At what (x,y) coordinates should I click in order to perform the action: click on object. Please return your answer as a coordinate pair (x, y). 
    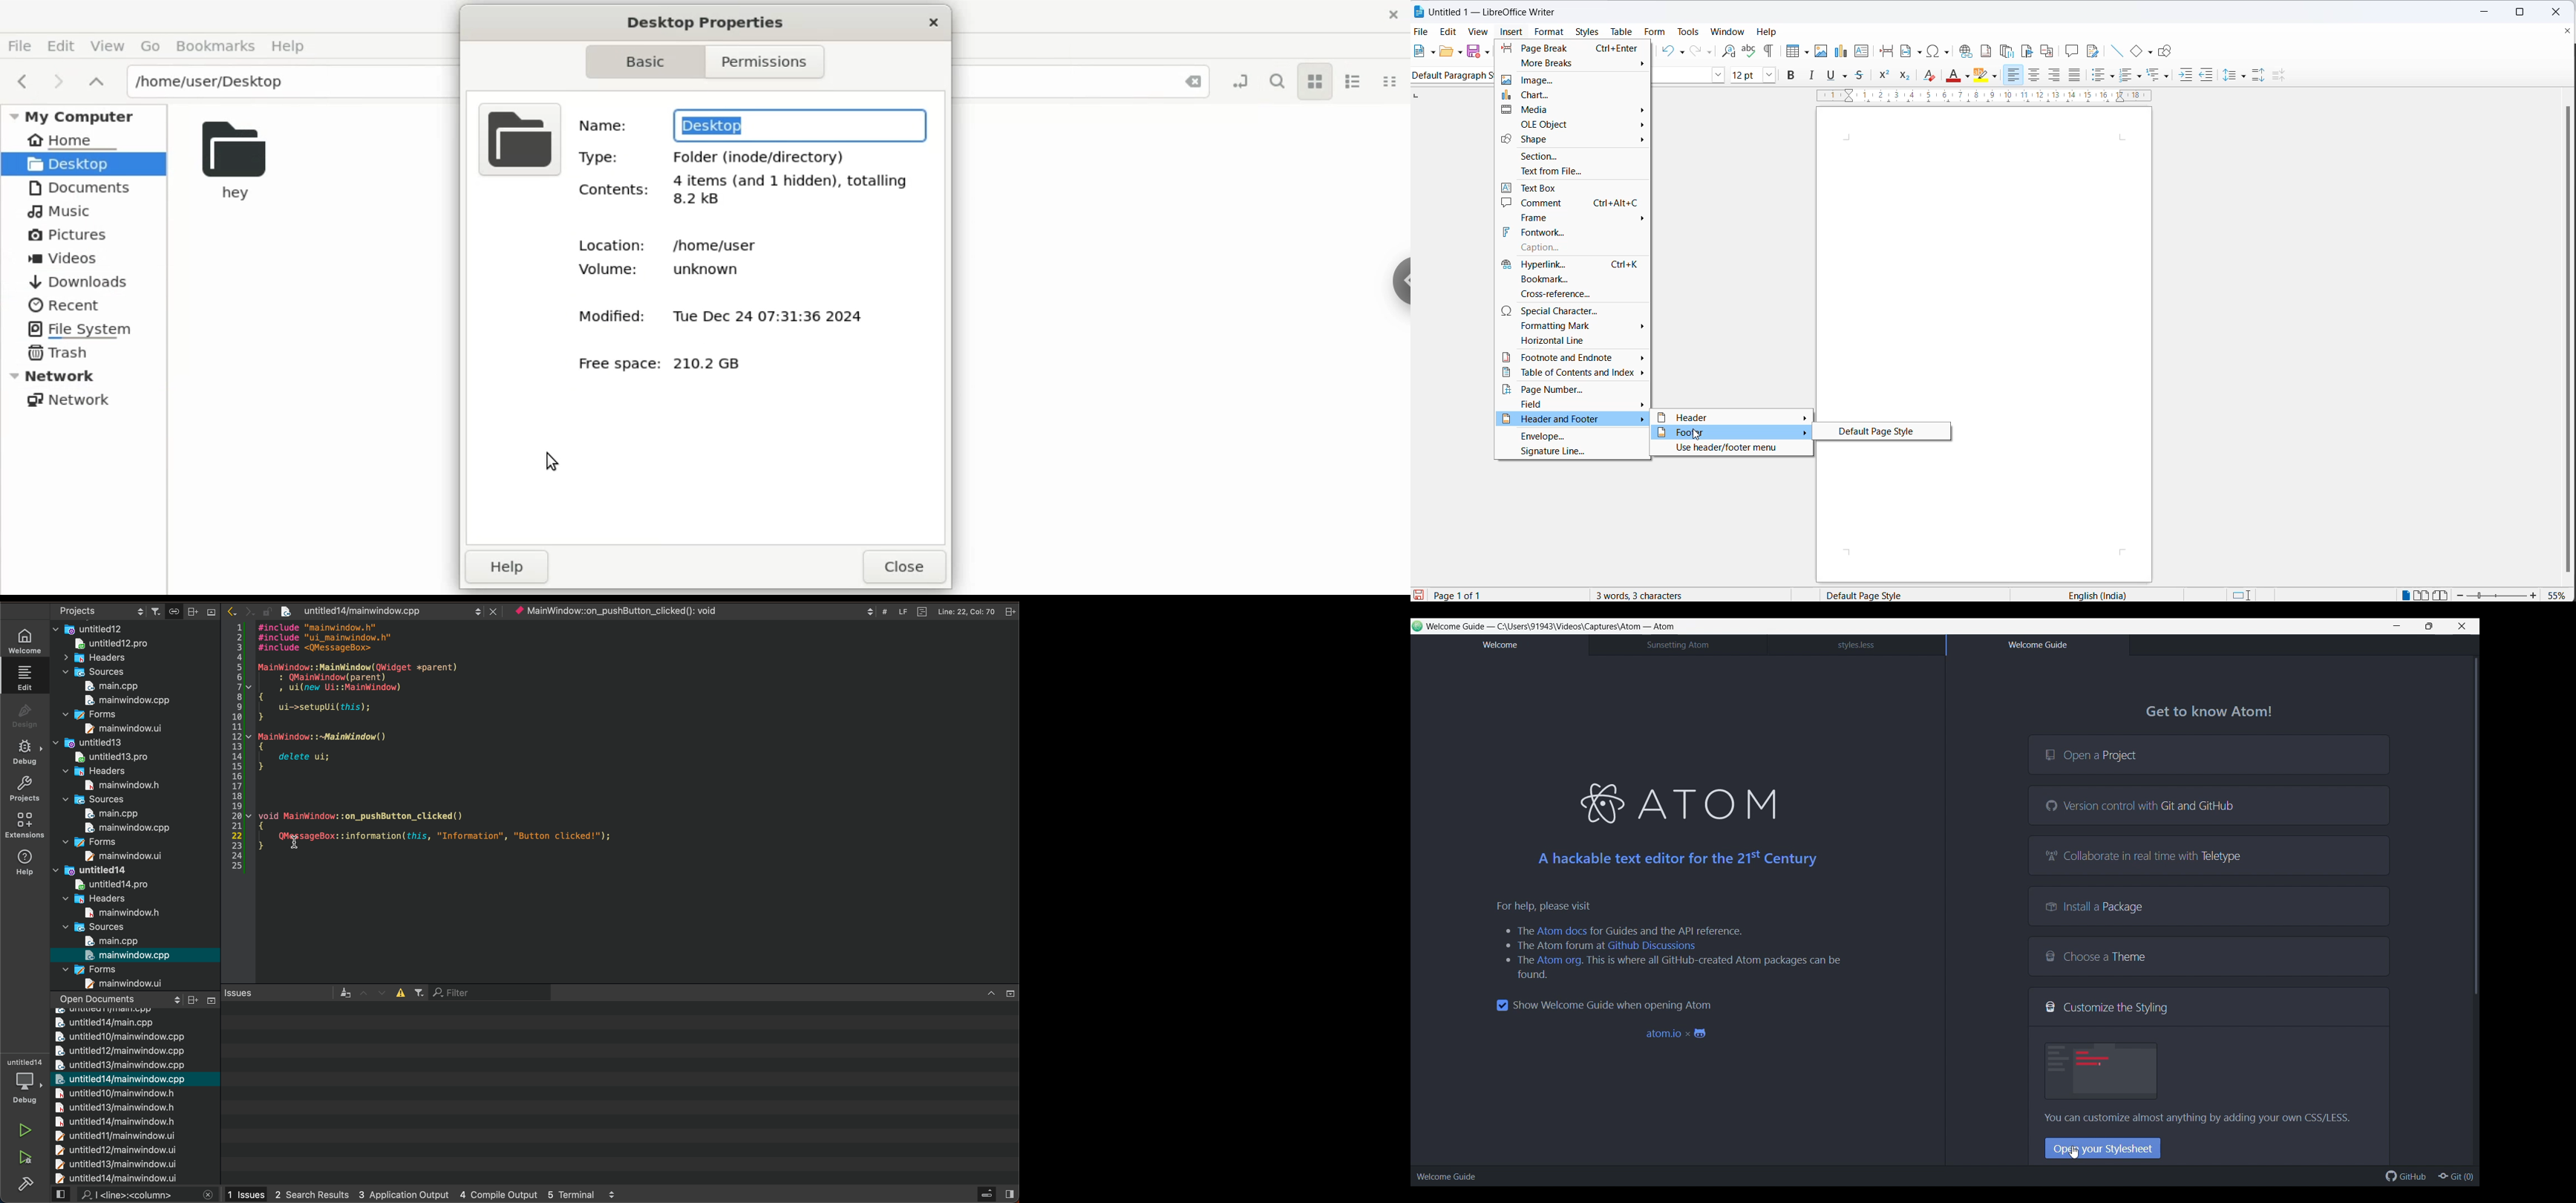
    Looking at the image, I should click on (629, 611).